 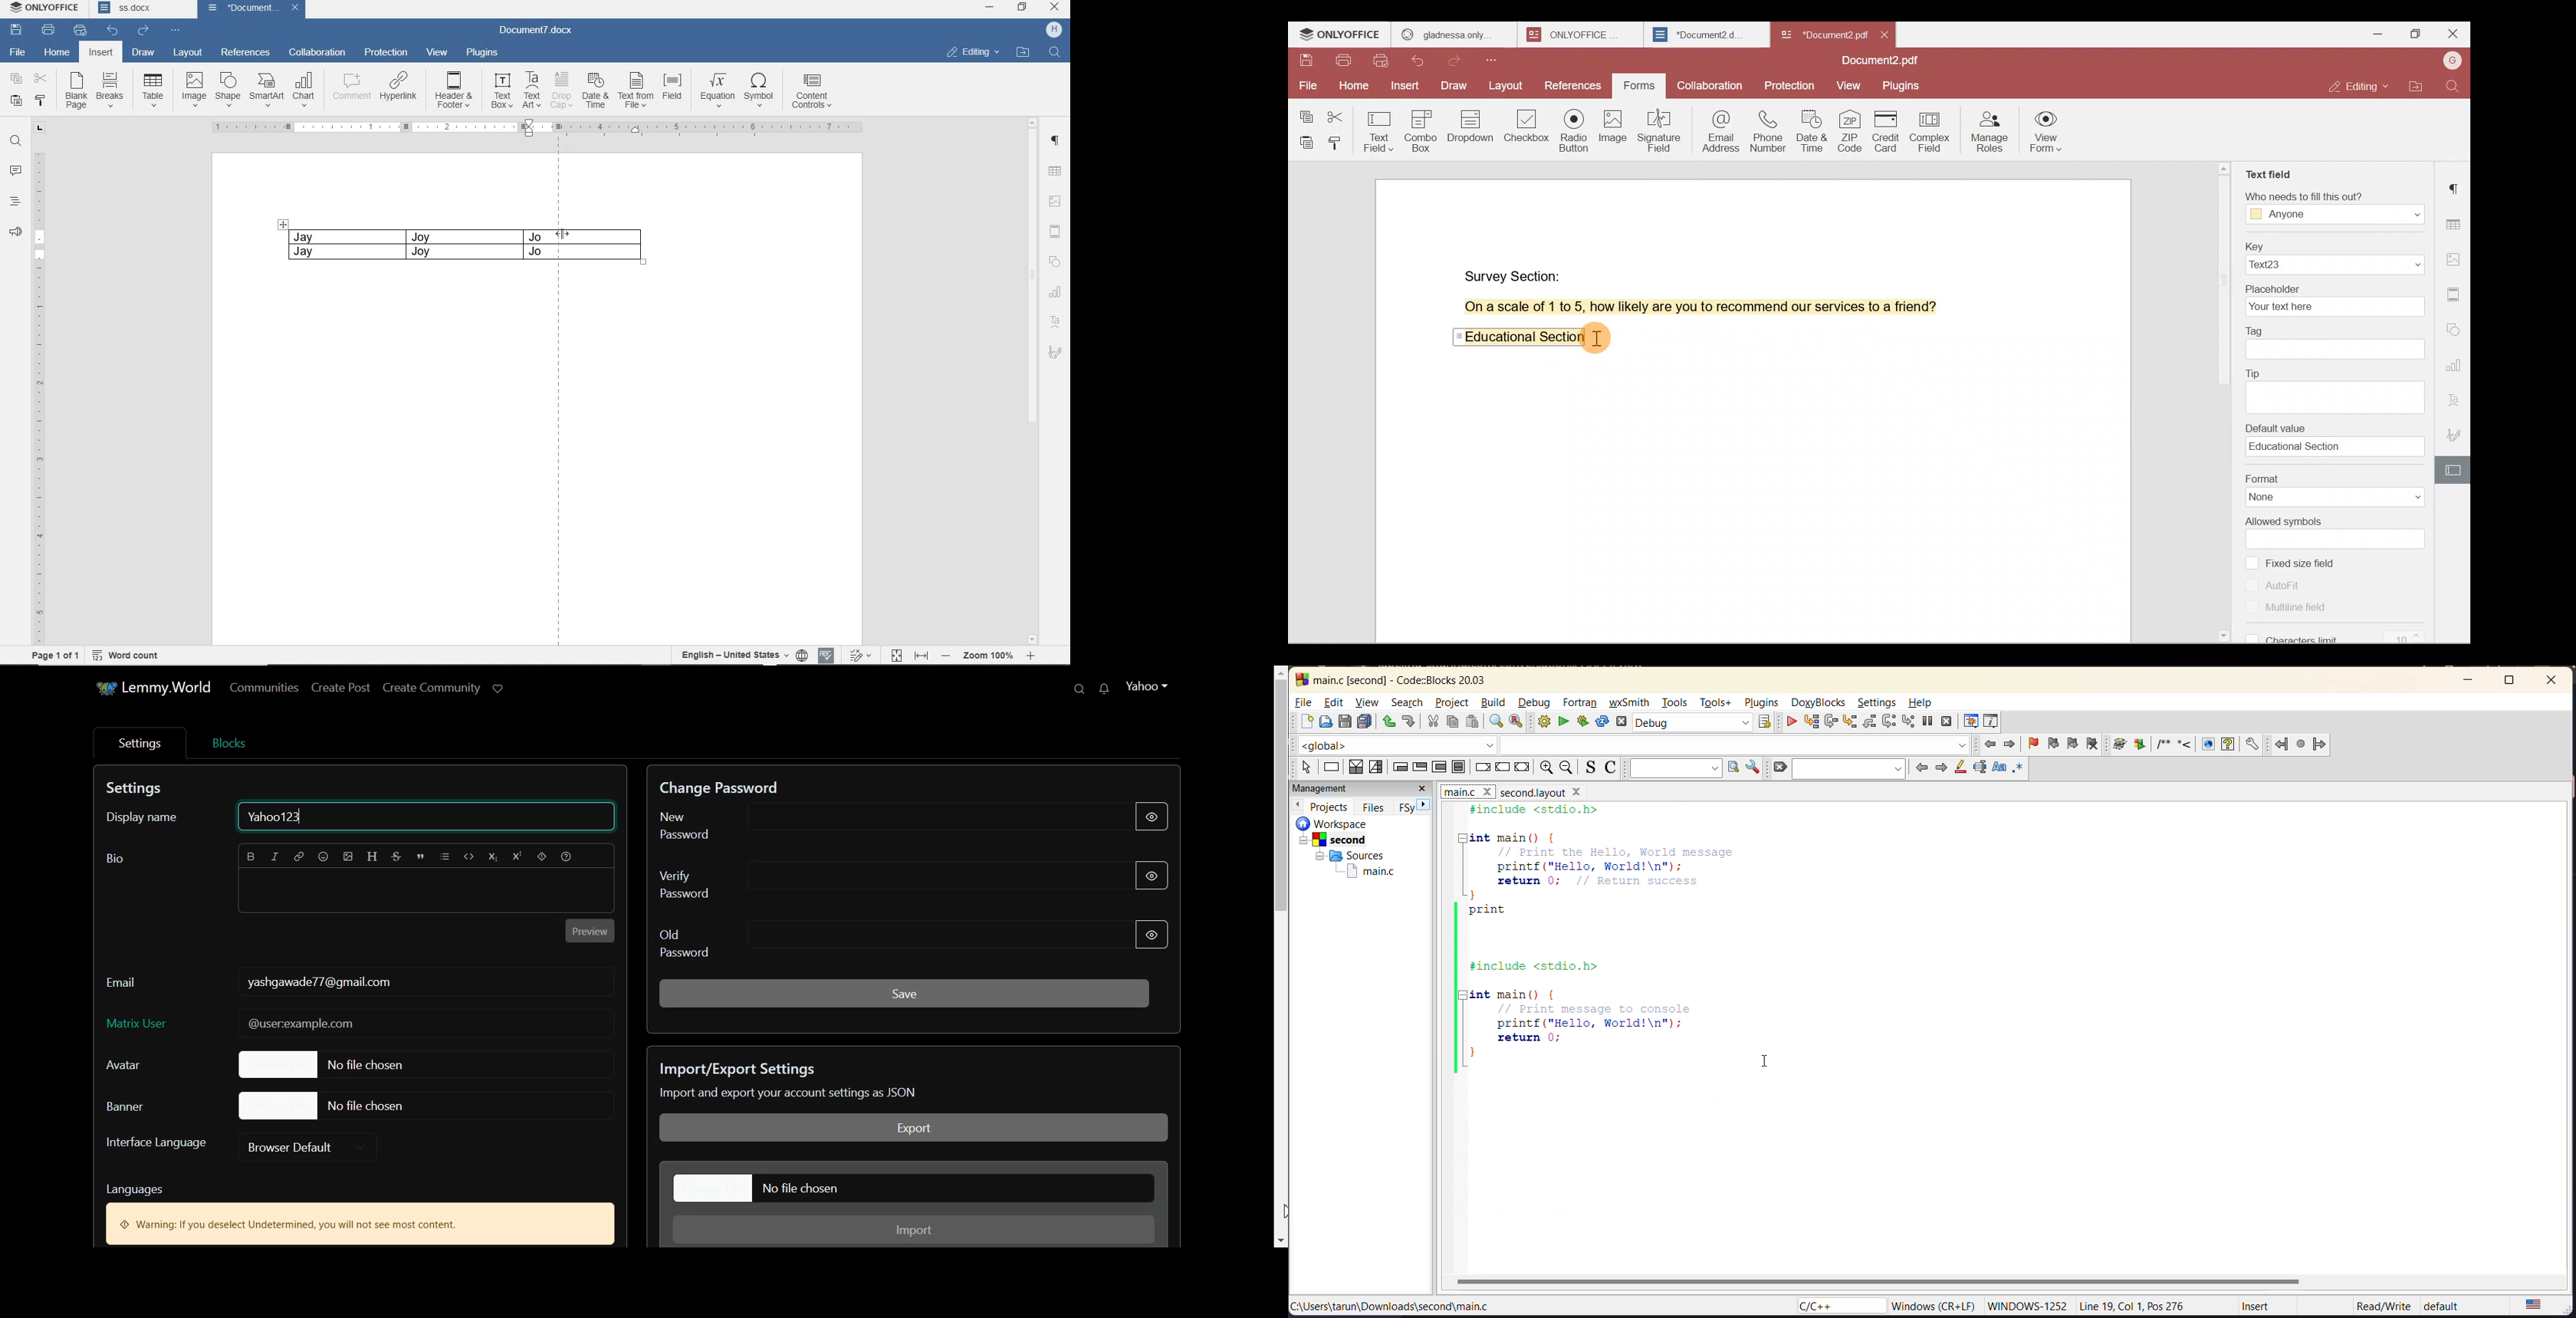 What do you see at coordinates (1629, 703) in the screenshot?
I see `wxsmith` at bounding box center [1629, 703].